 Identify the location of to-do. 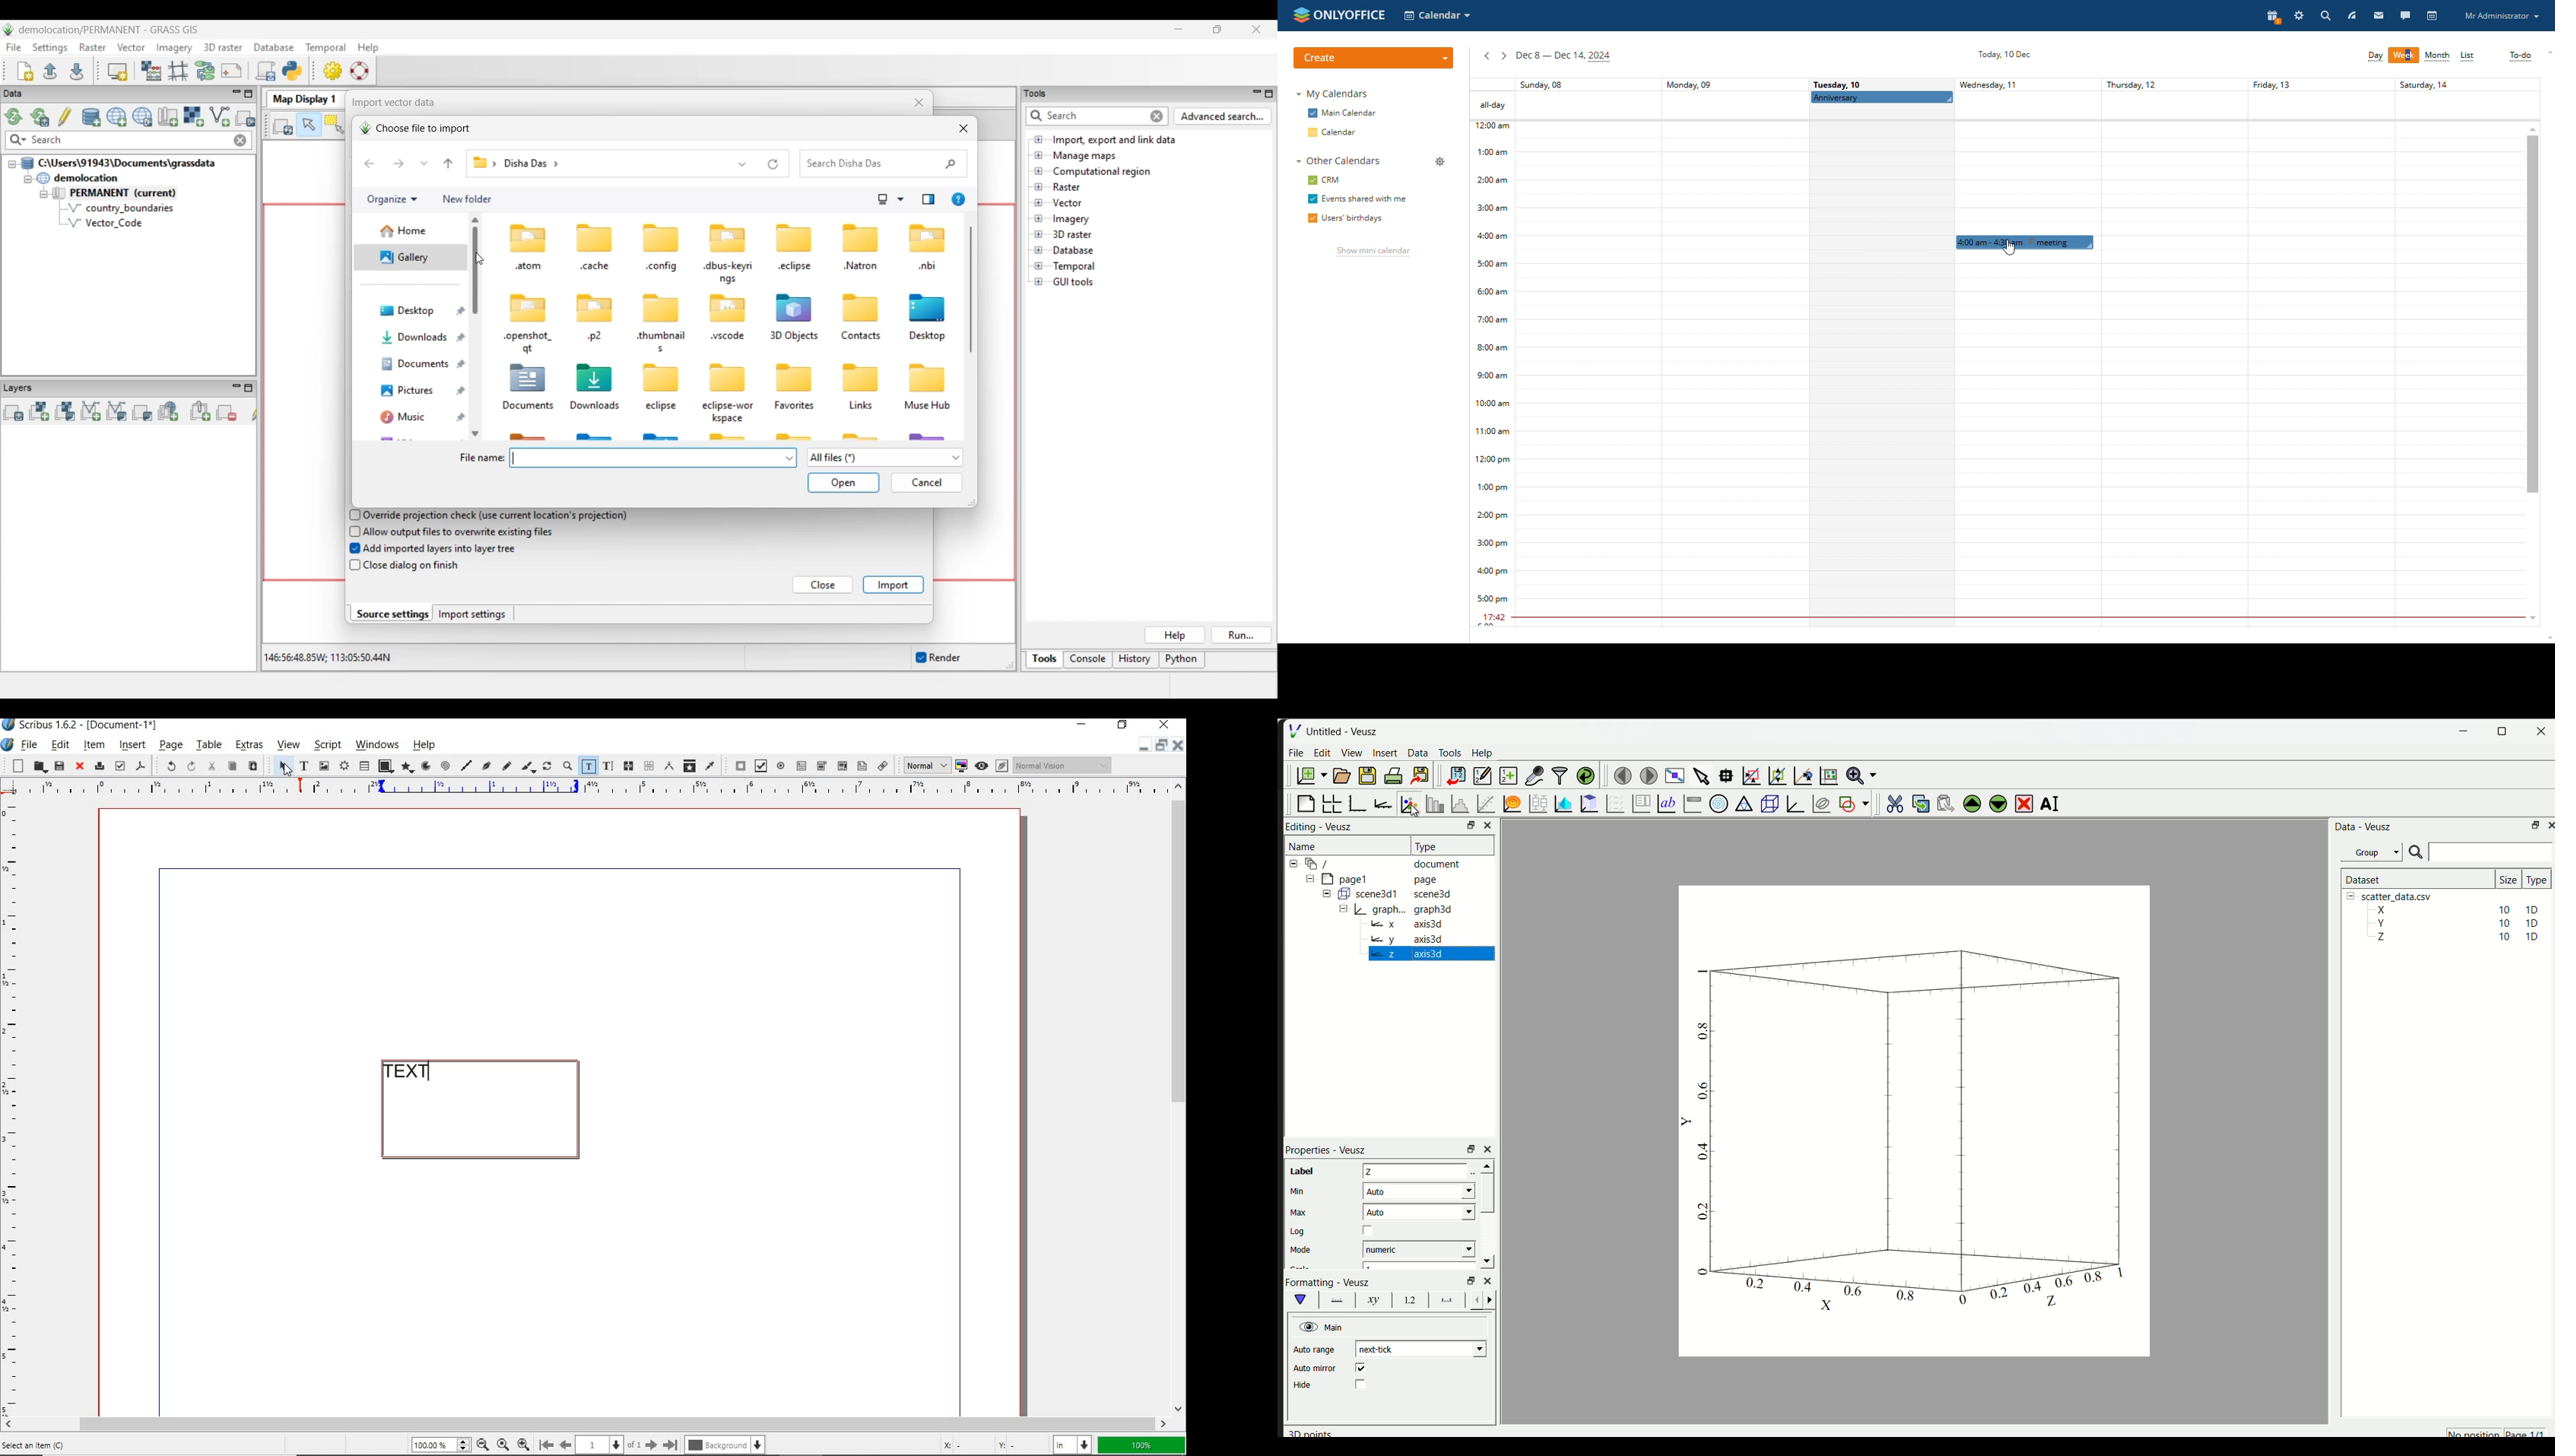
(2520, 56).